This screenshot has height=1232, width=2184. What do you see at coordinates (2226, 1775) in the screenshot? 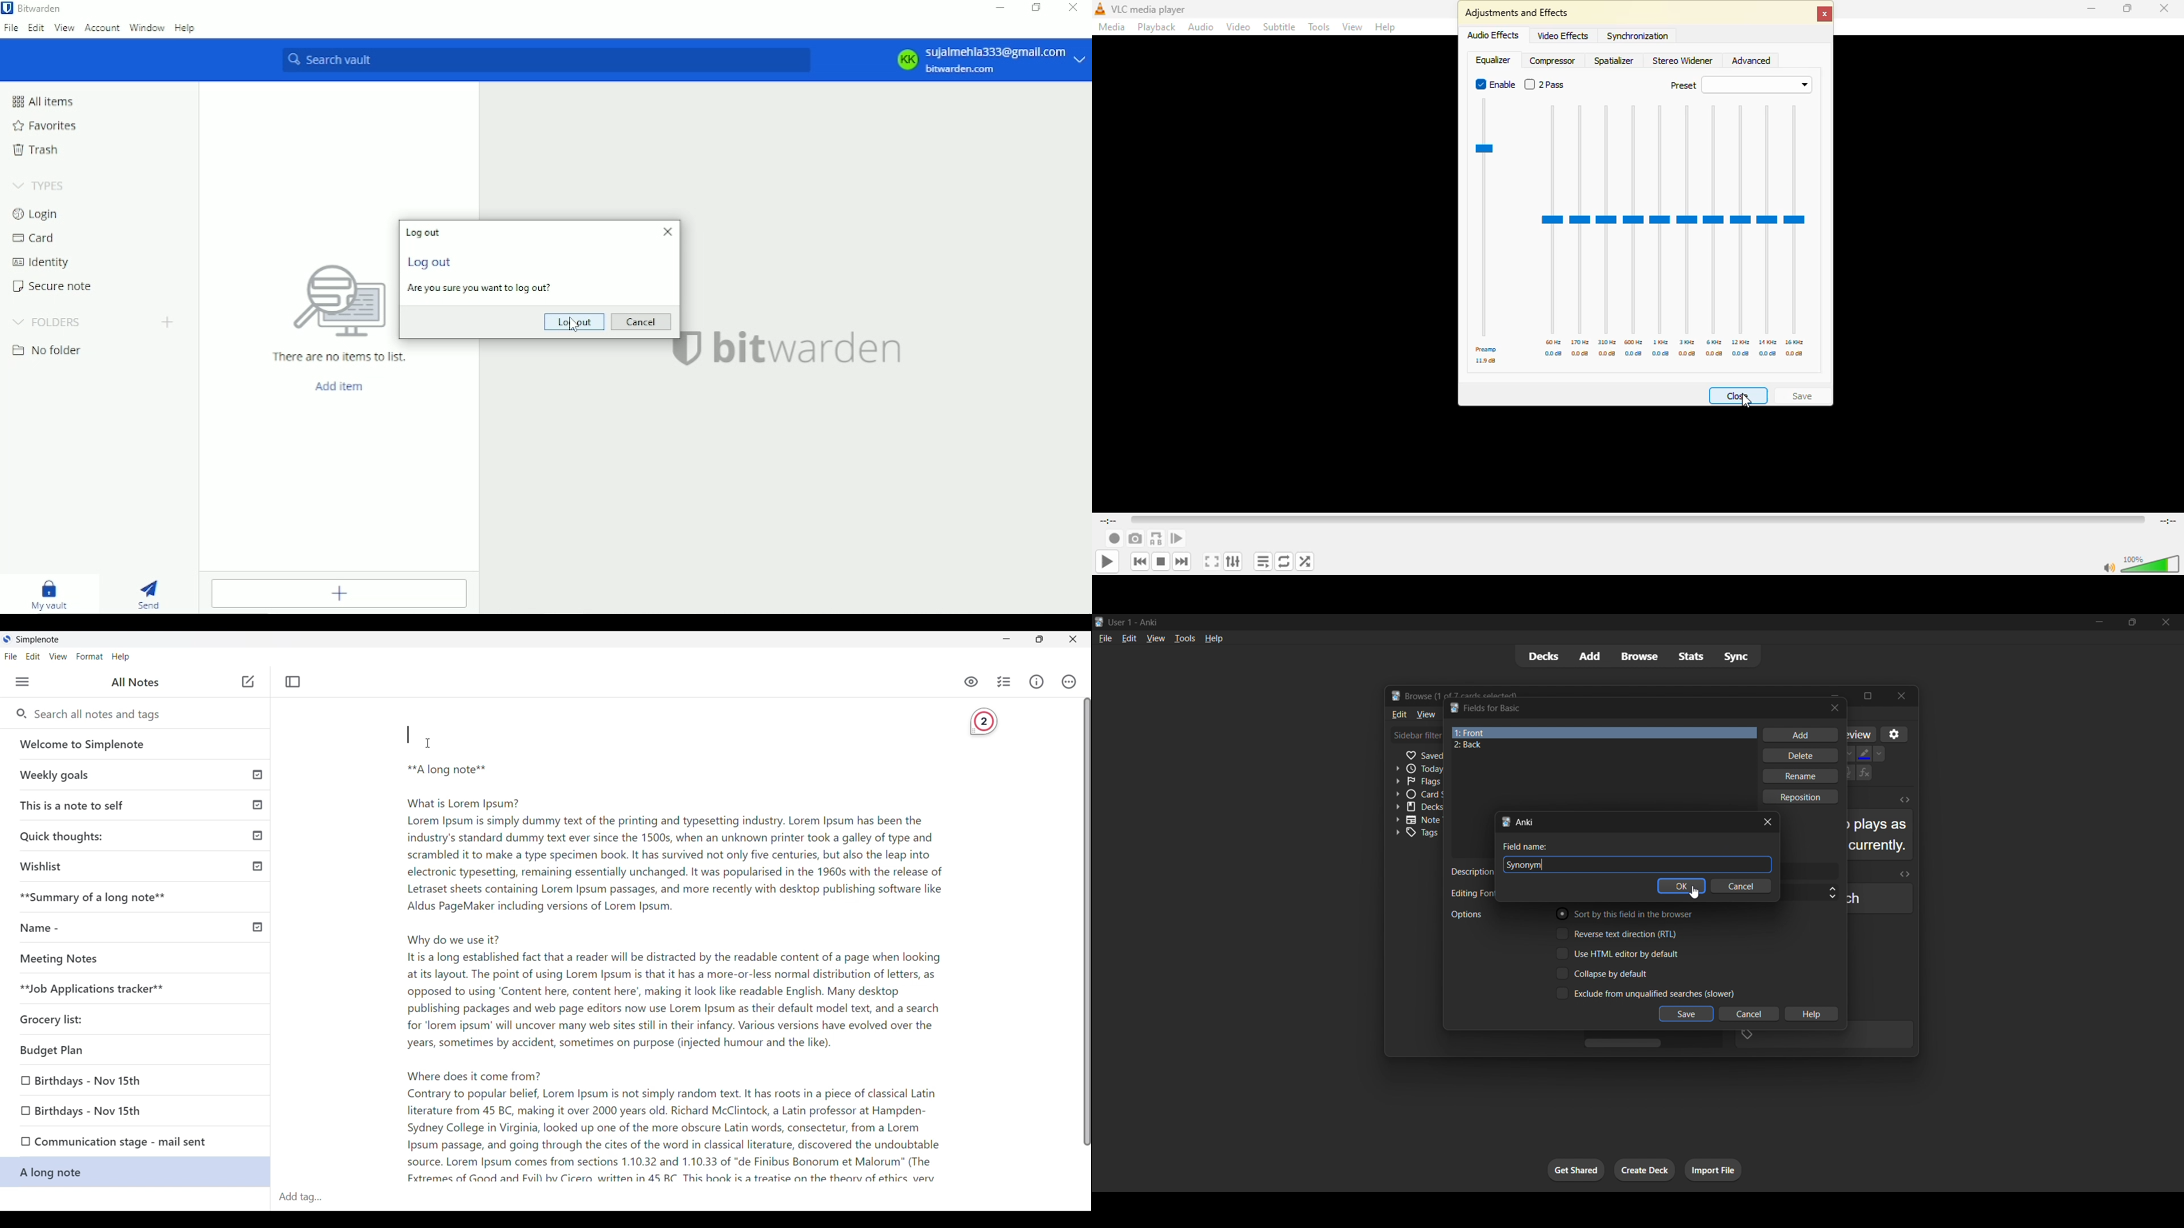
I see `create deck` at bounding box center [2226, 1775].